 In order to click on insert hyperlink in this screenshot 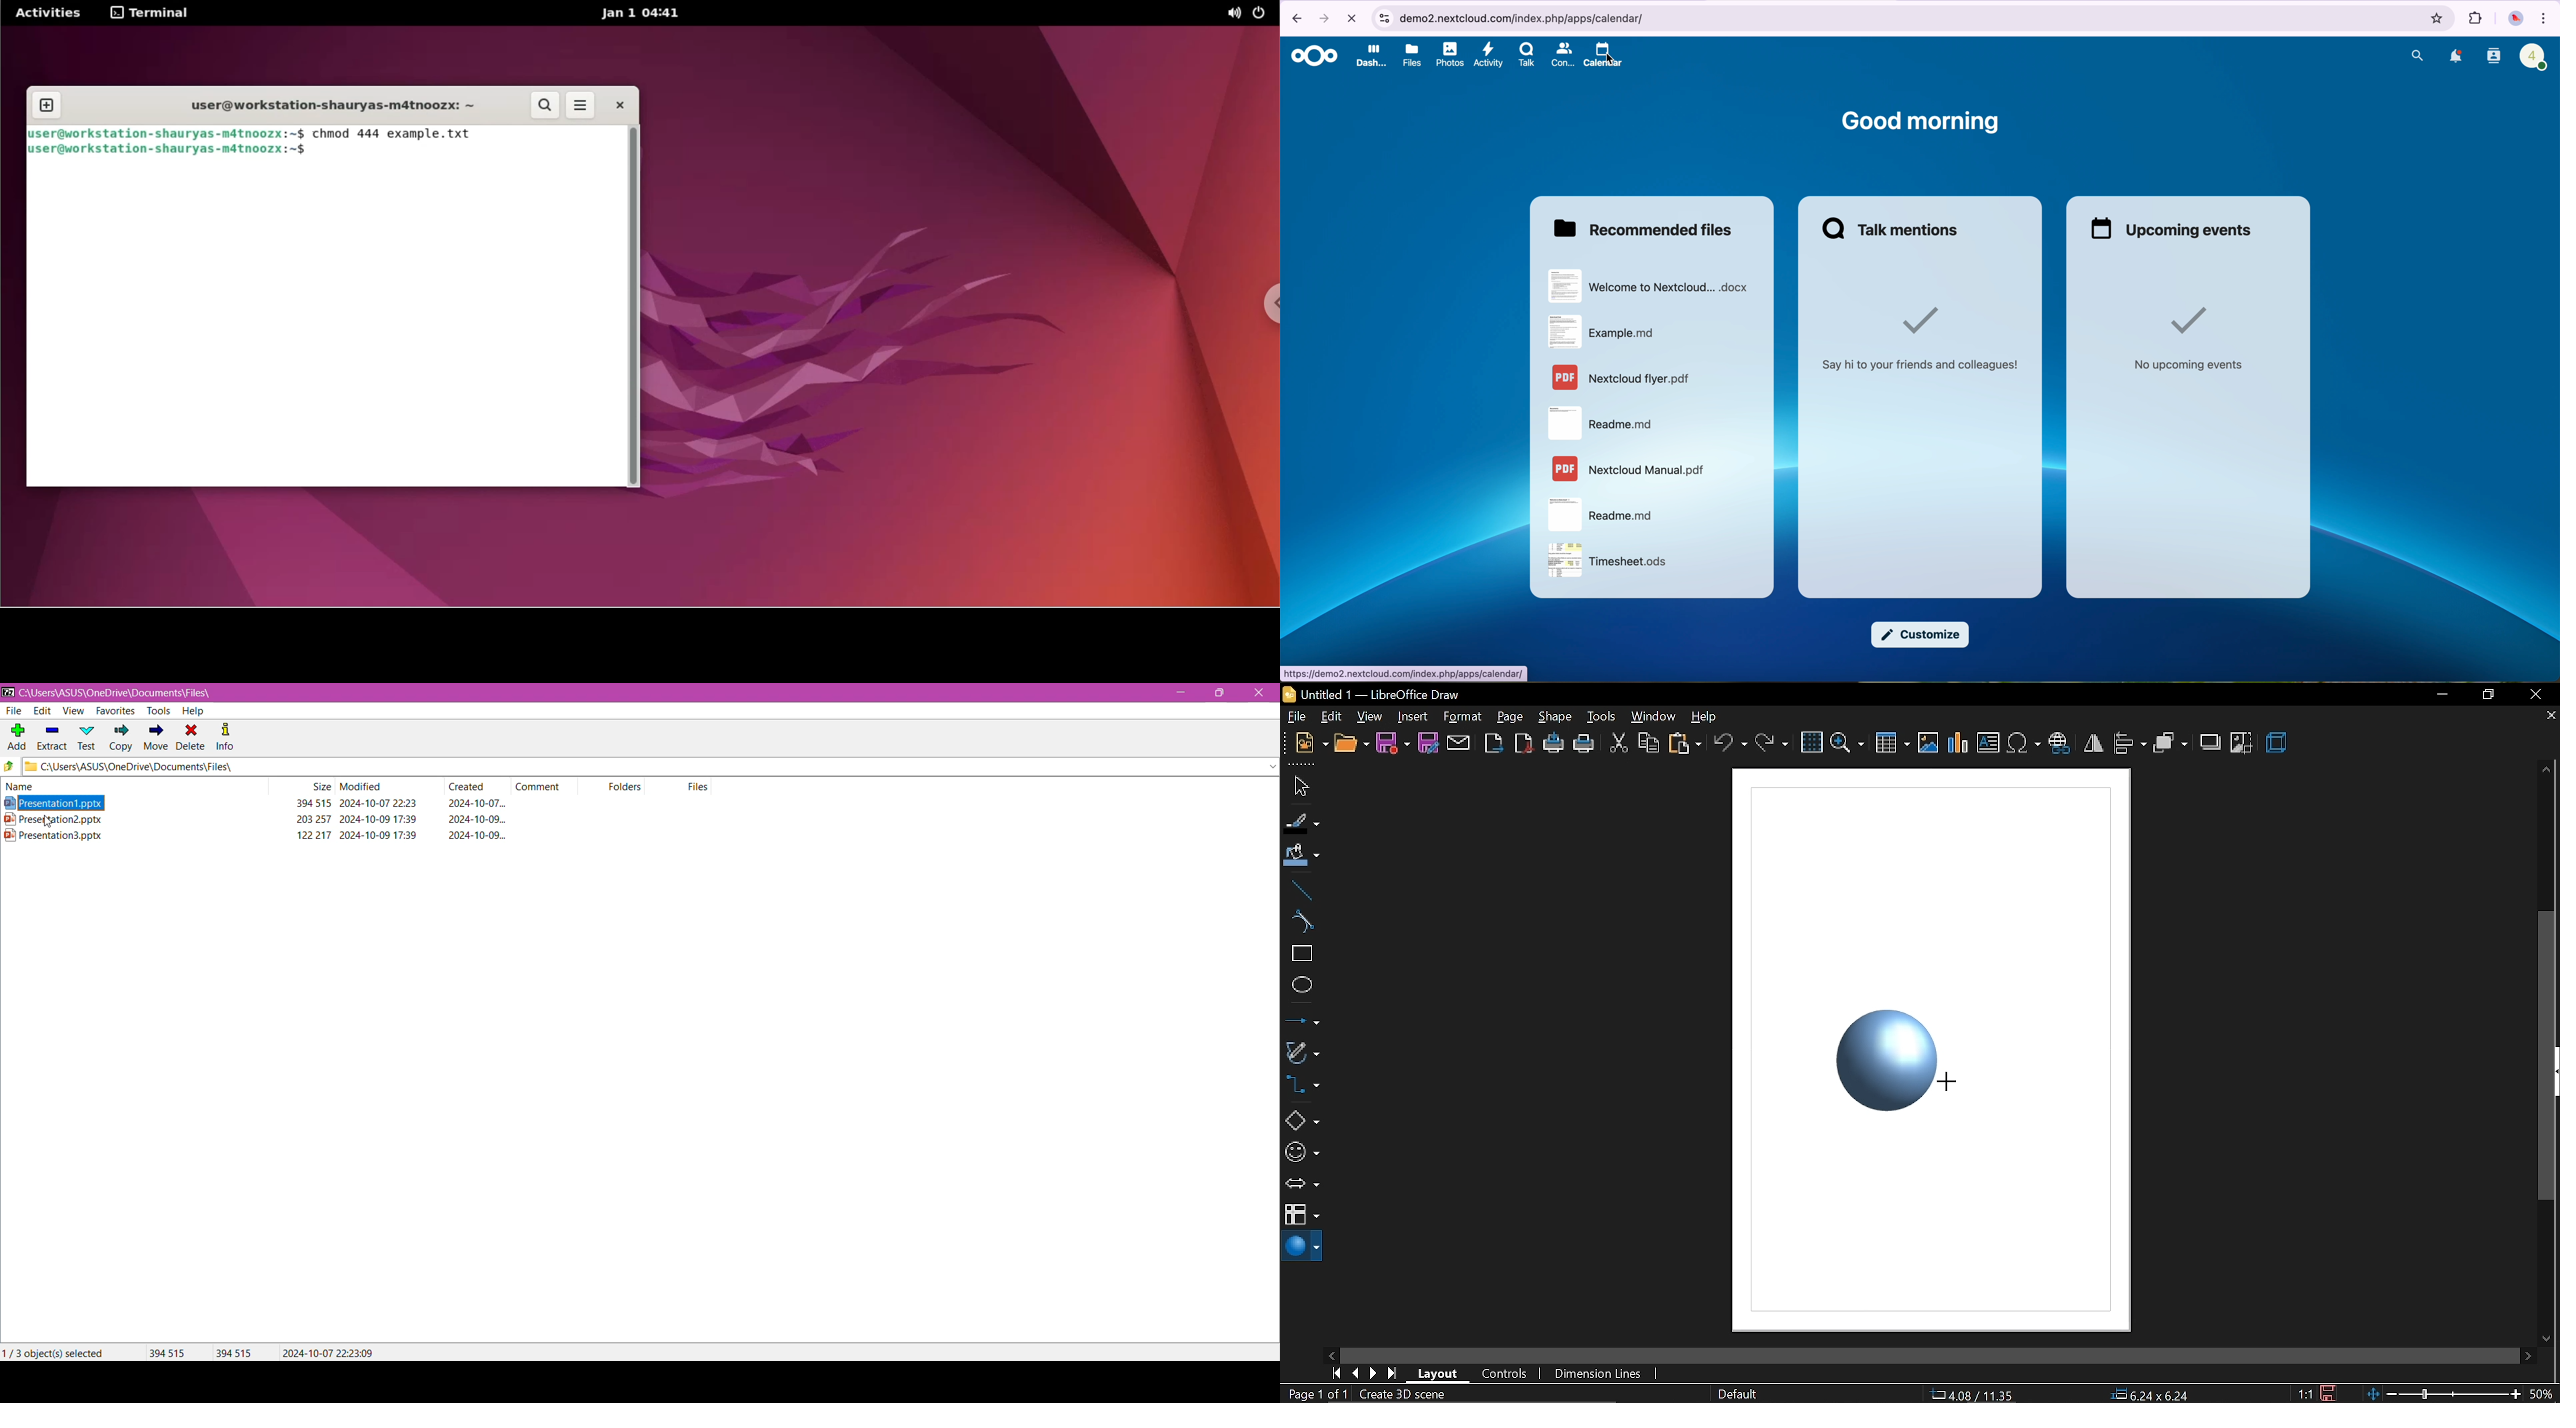, I will do `click(2062, 743)`.